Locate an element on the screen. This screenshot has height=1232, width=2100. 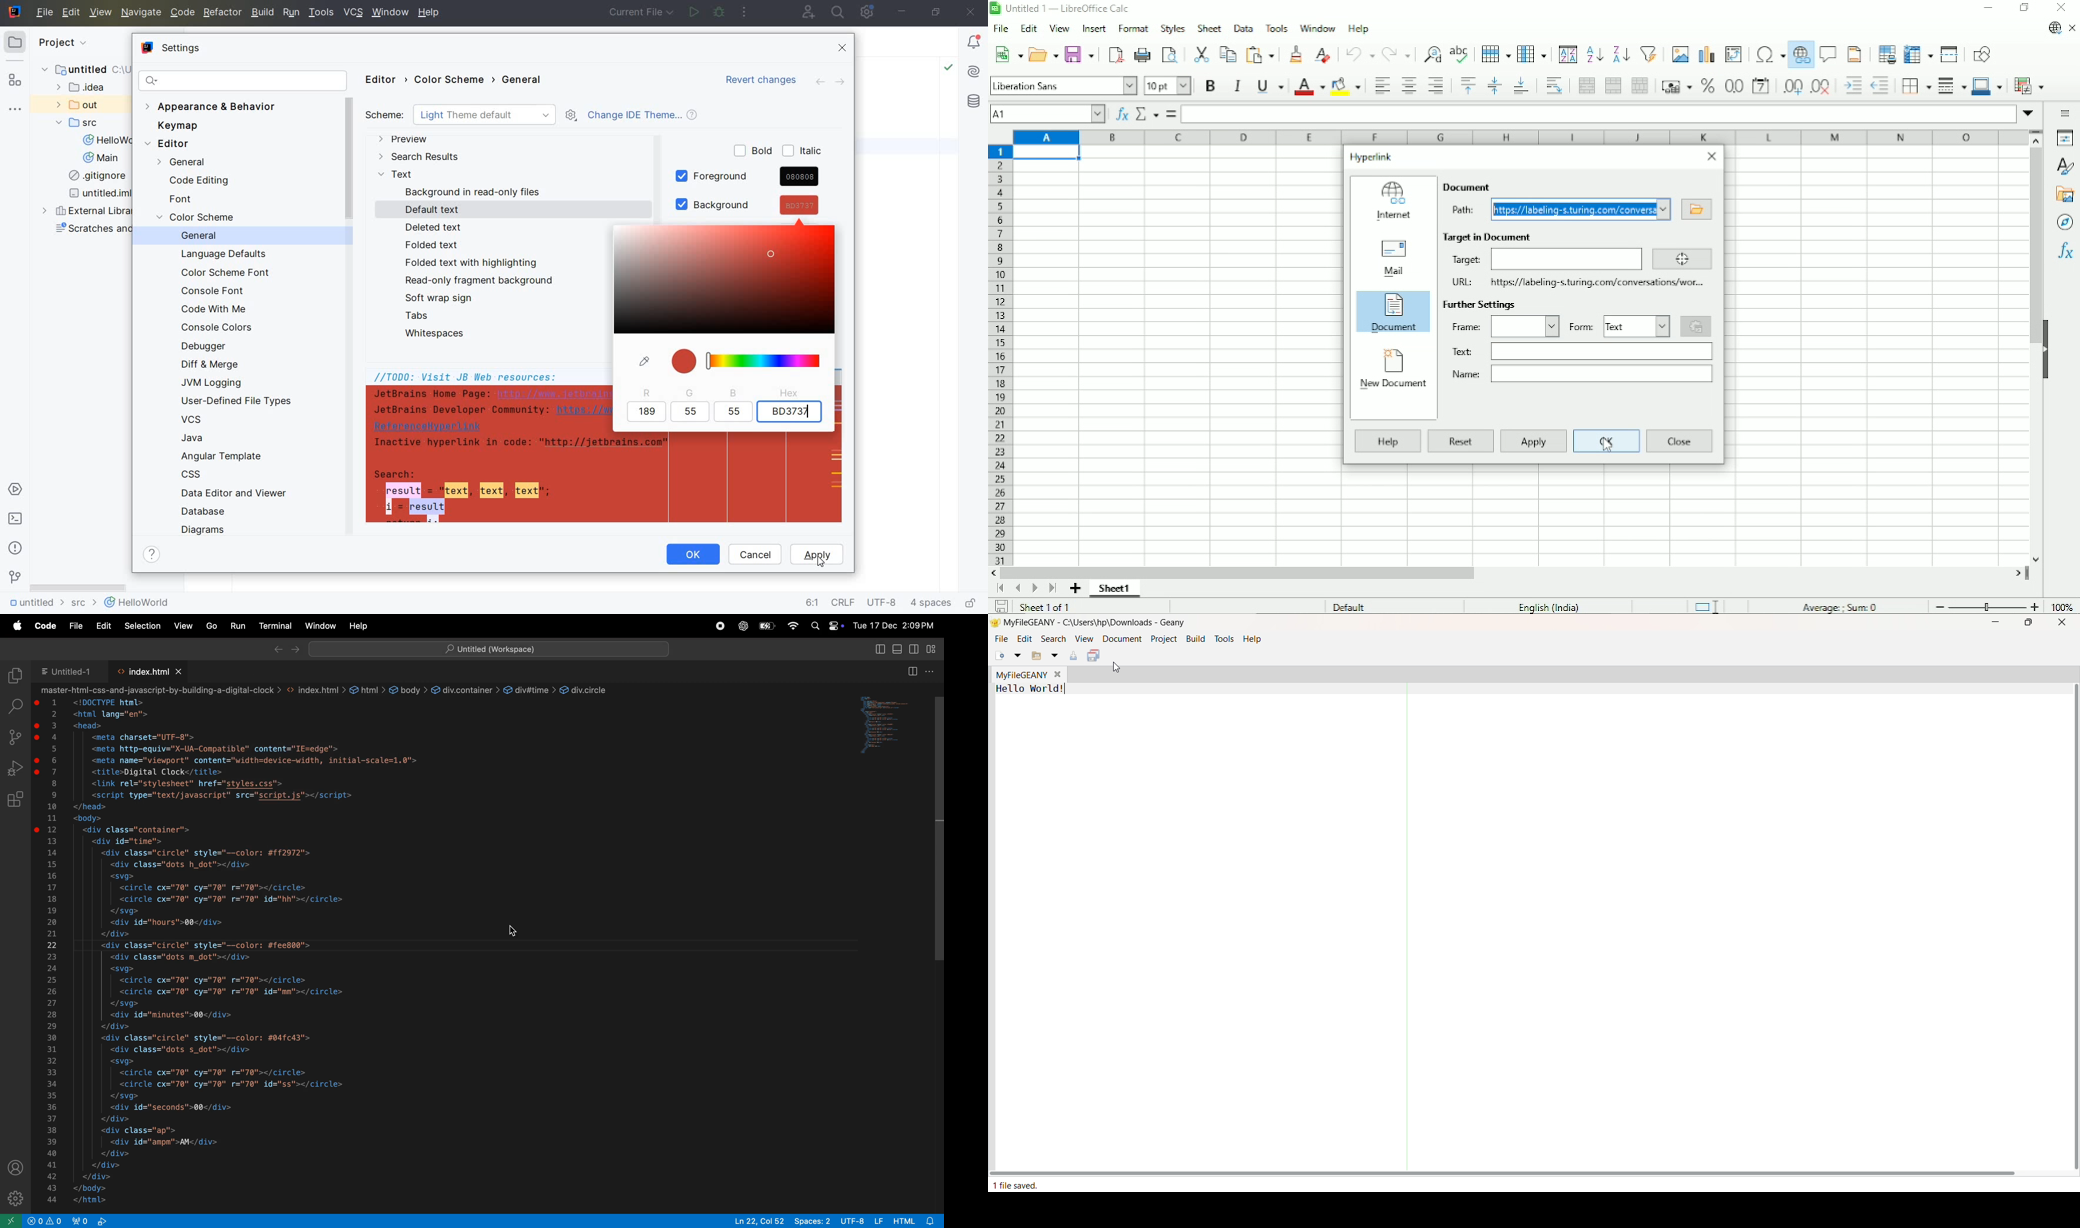
Autofilter is located at coordinates (1648, 53).